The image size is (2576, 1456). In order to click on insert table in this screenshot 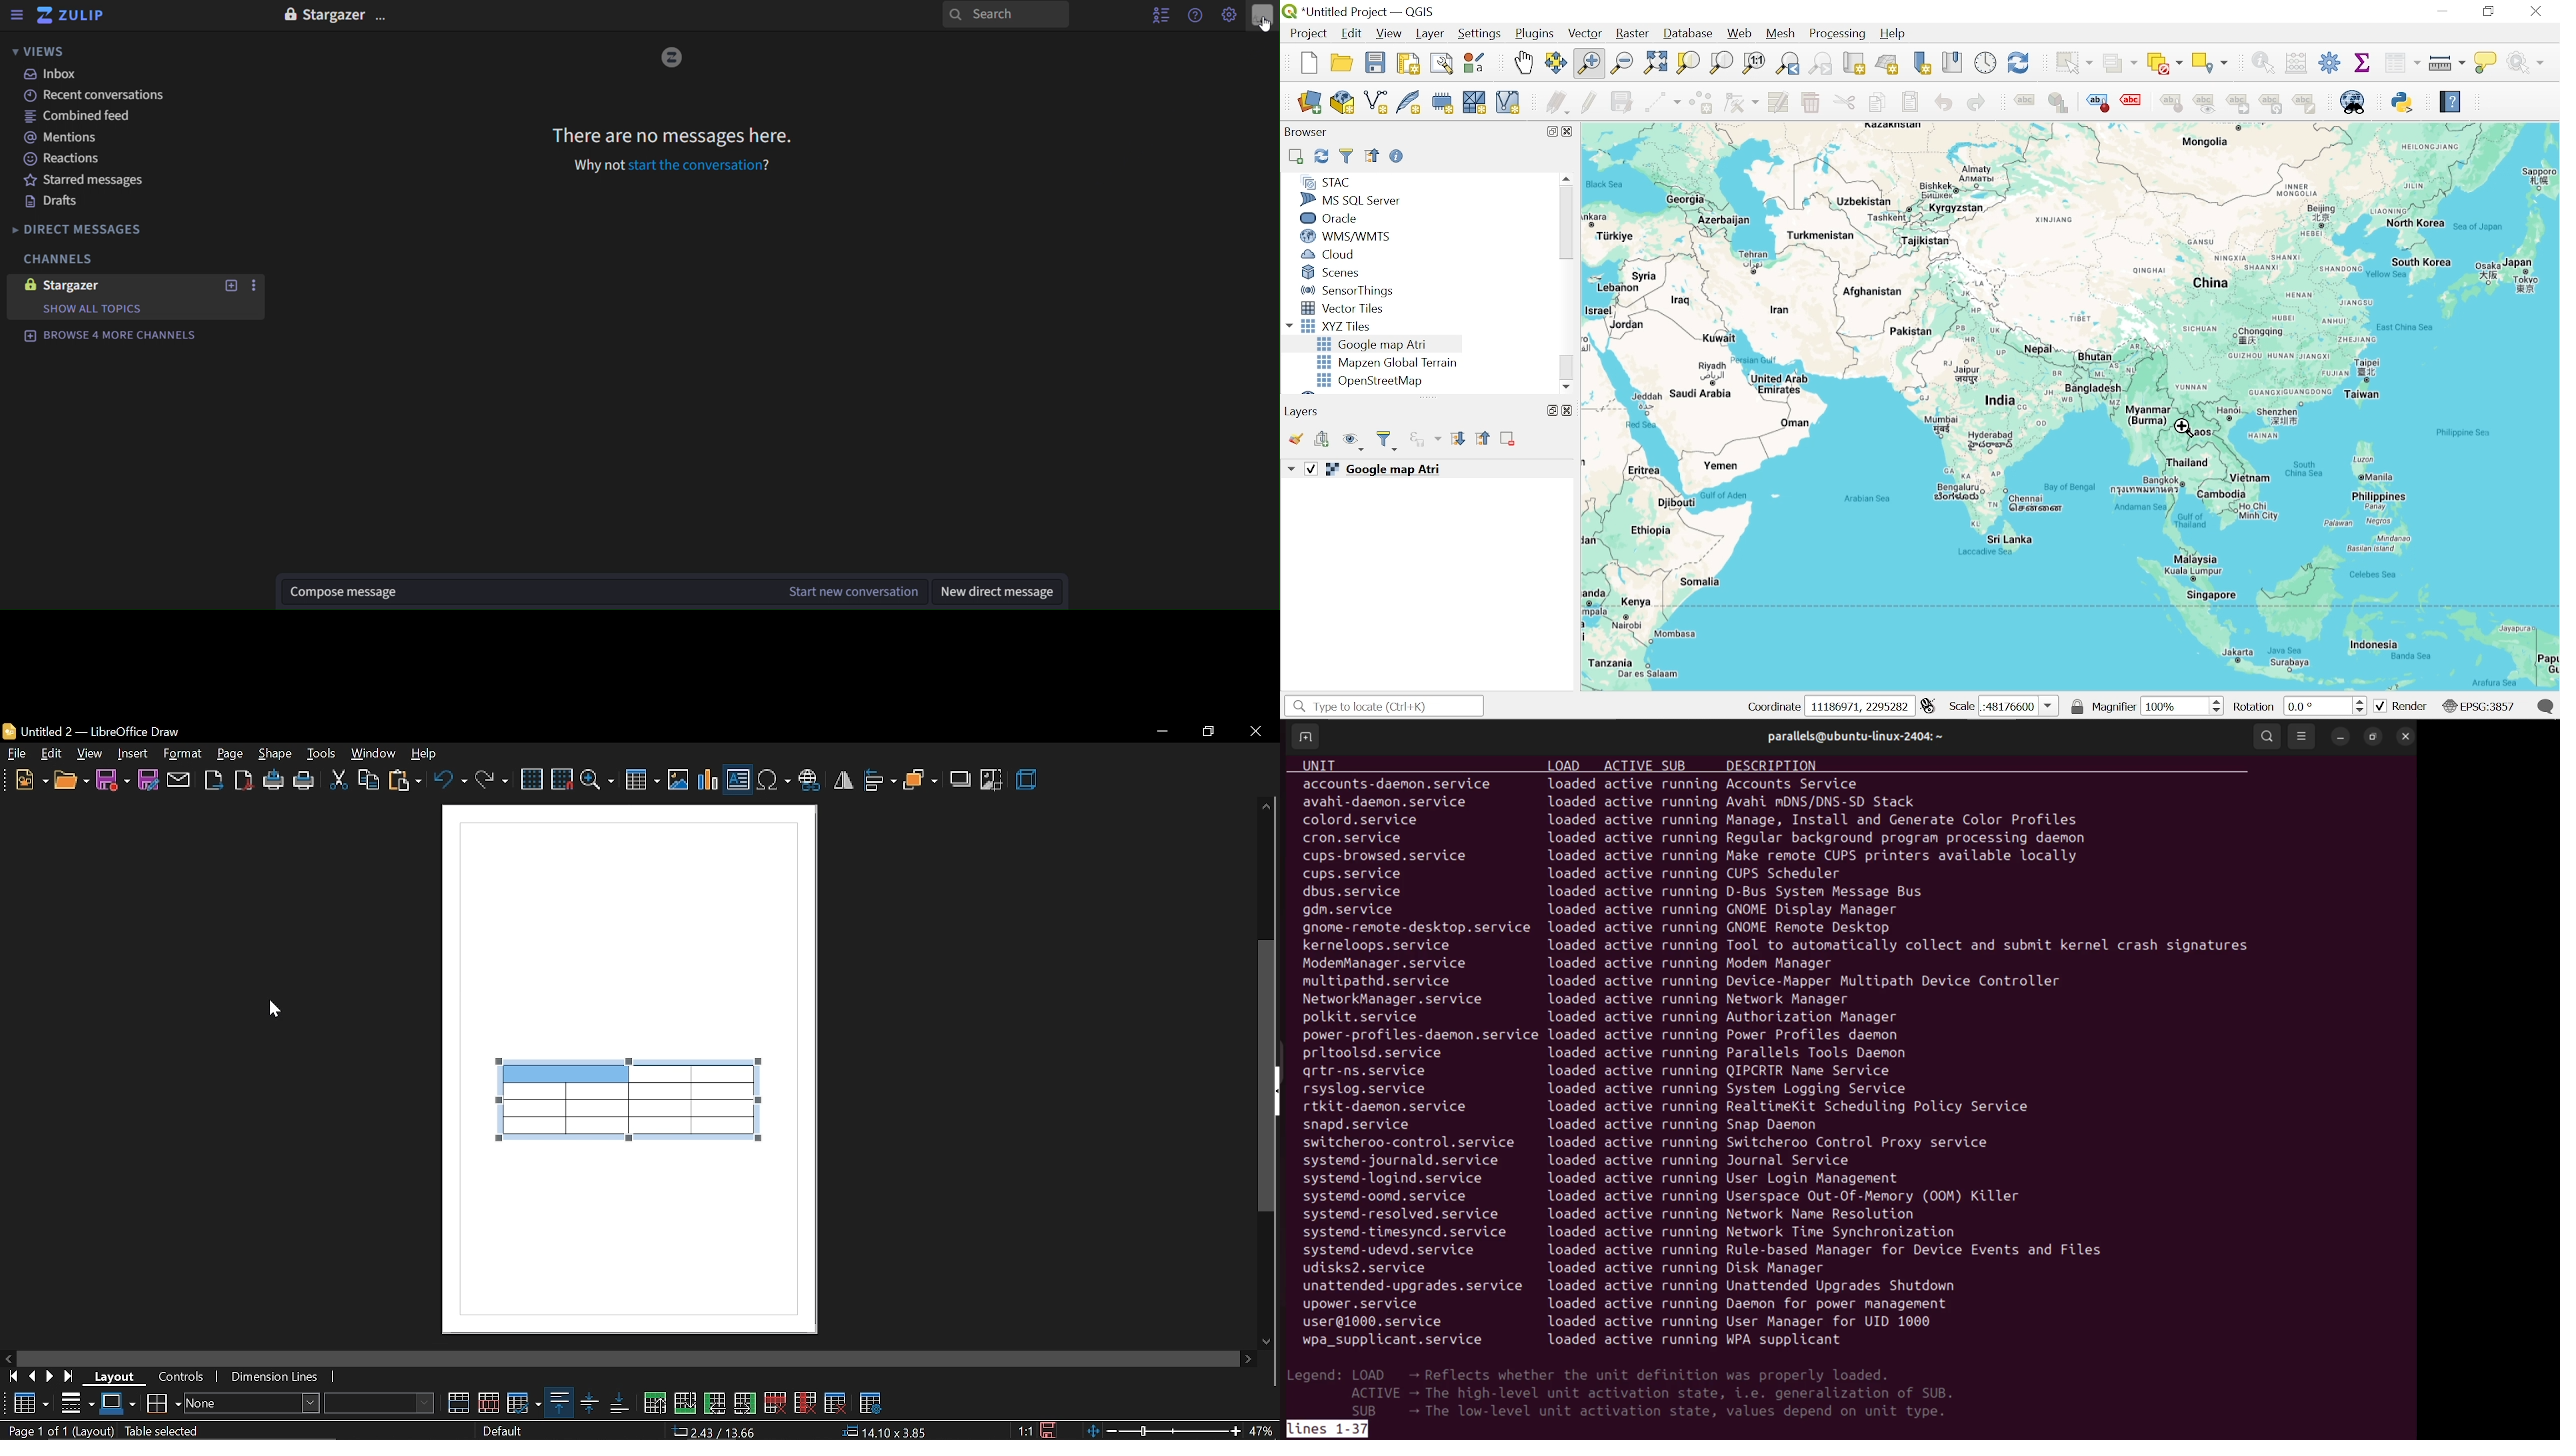, I will do `click(642, 779)`.